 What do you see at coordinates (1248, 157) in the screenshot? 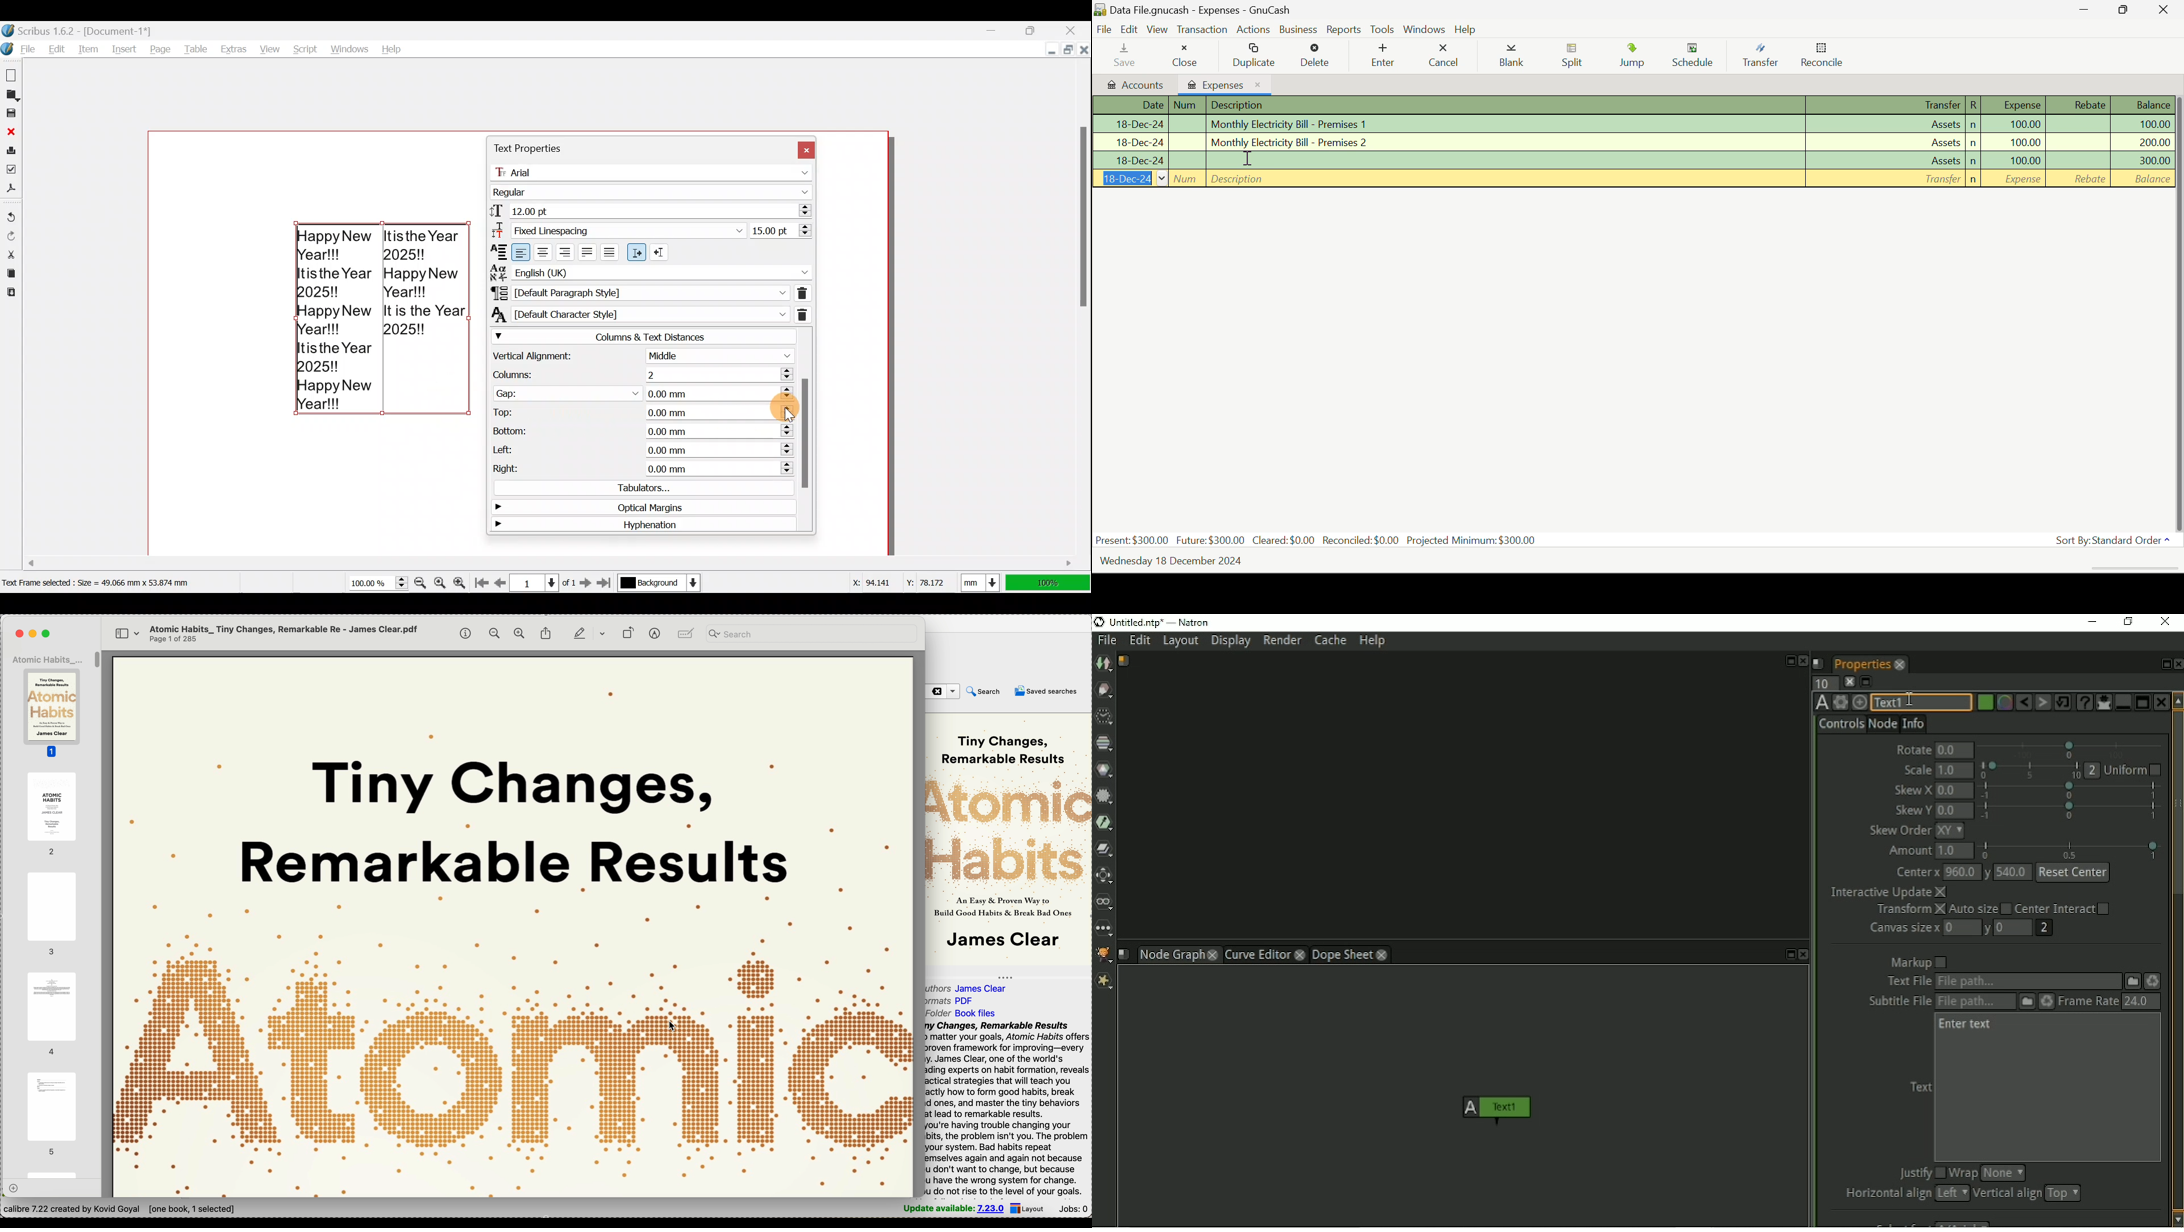
I see `Cursor Position` at bounding box center [1248, 157].